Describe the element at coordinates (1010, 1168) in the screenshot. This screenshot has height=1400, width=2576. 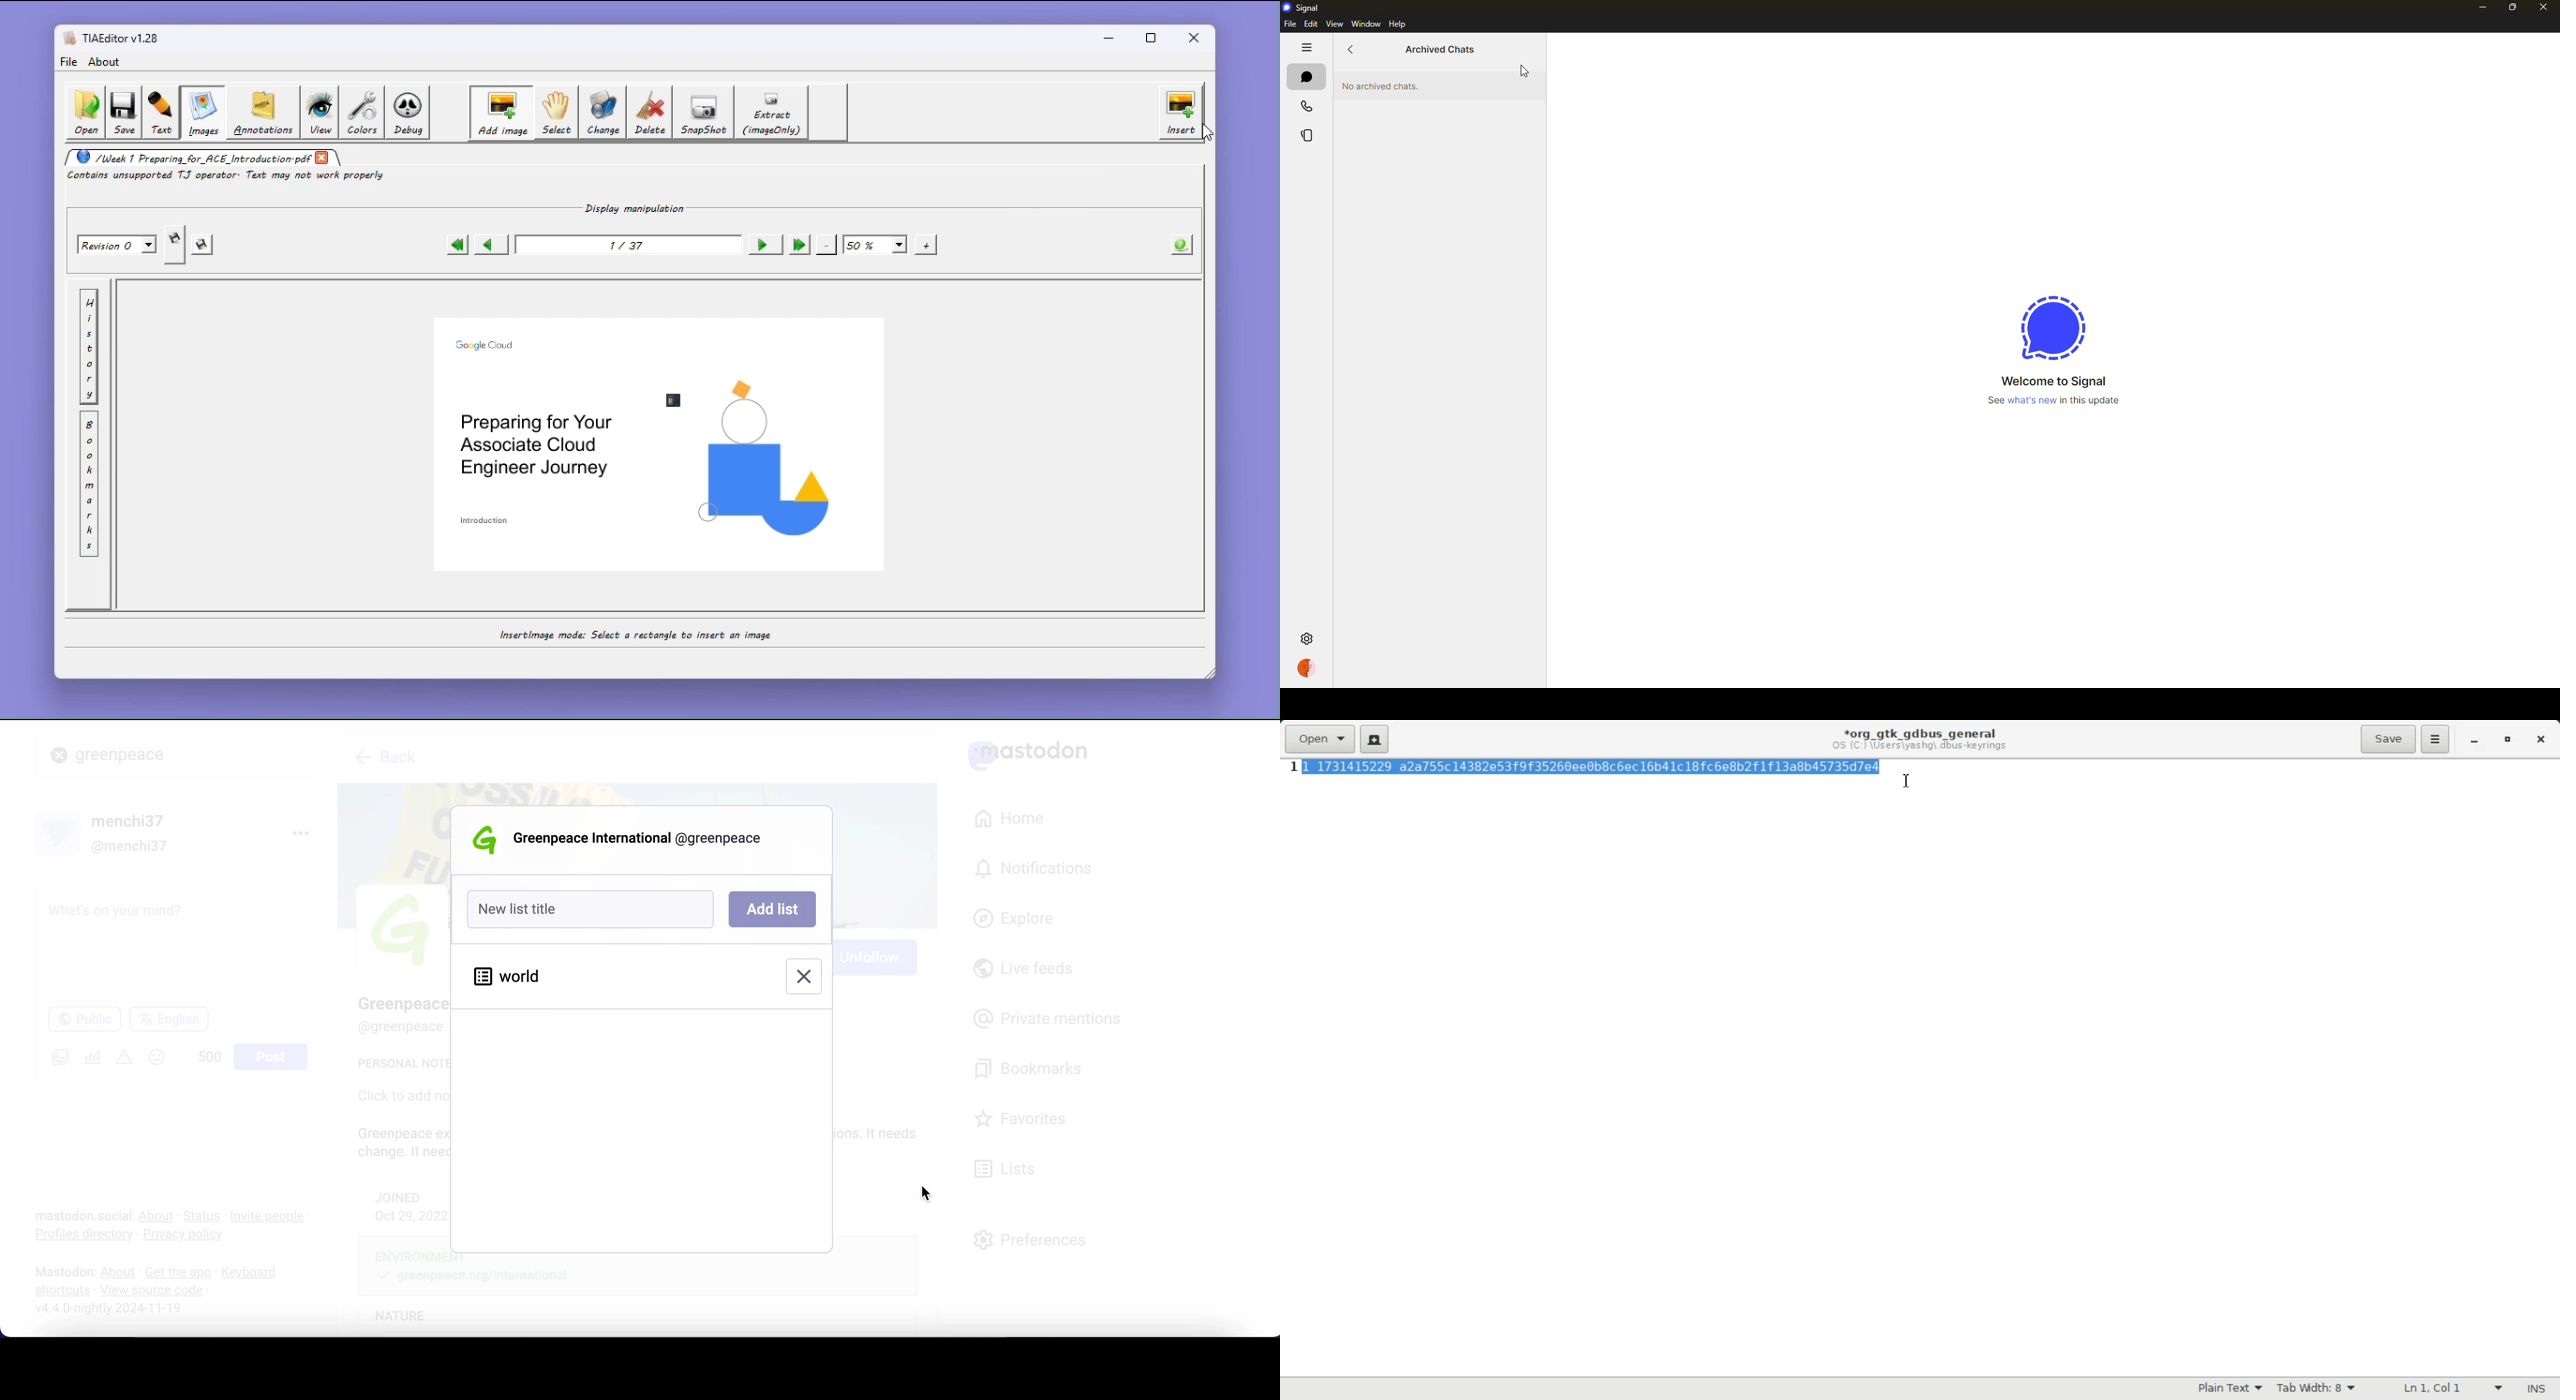
I see `lists` at that location.